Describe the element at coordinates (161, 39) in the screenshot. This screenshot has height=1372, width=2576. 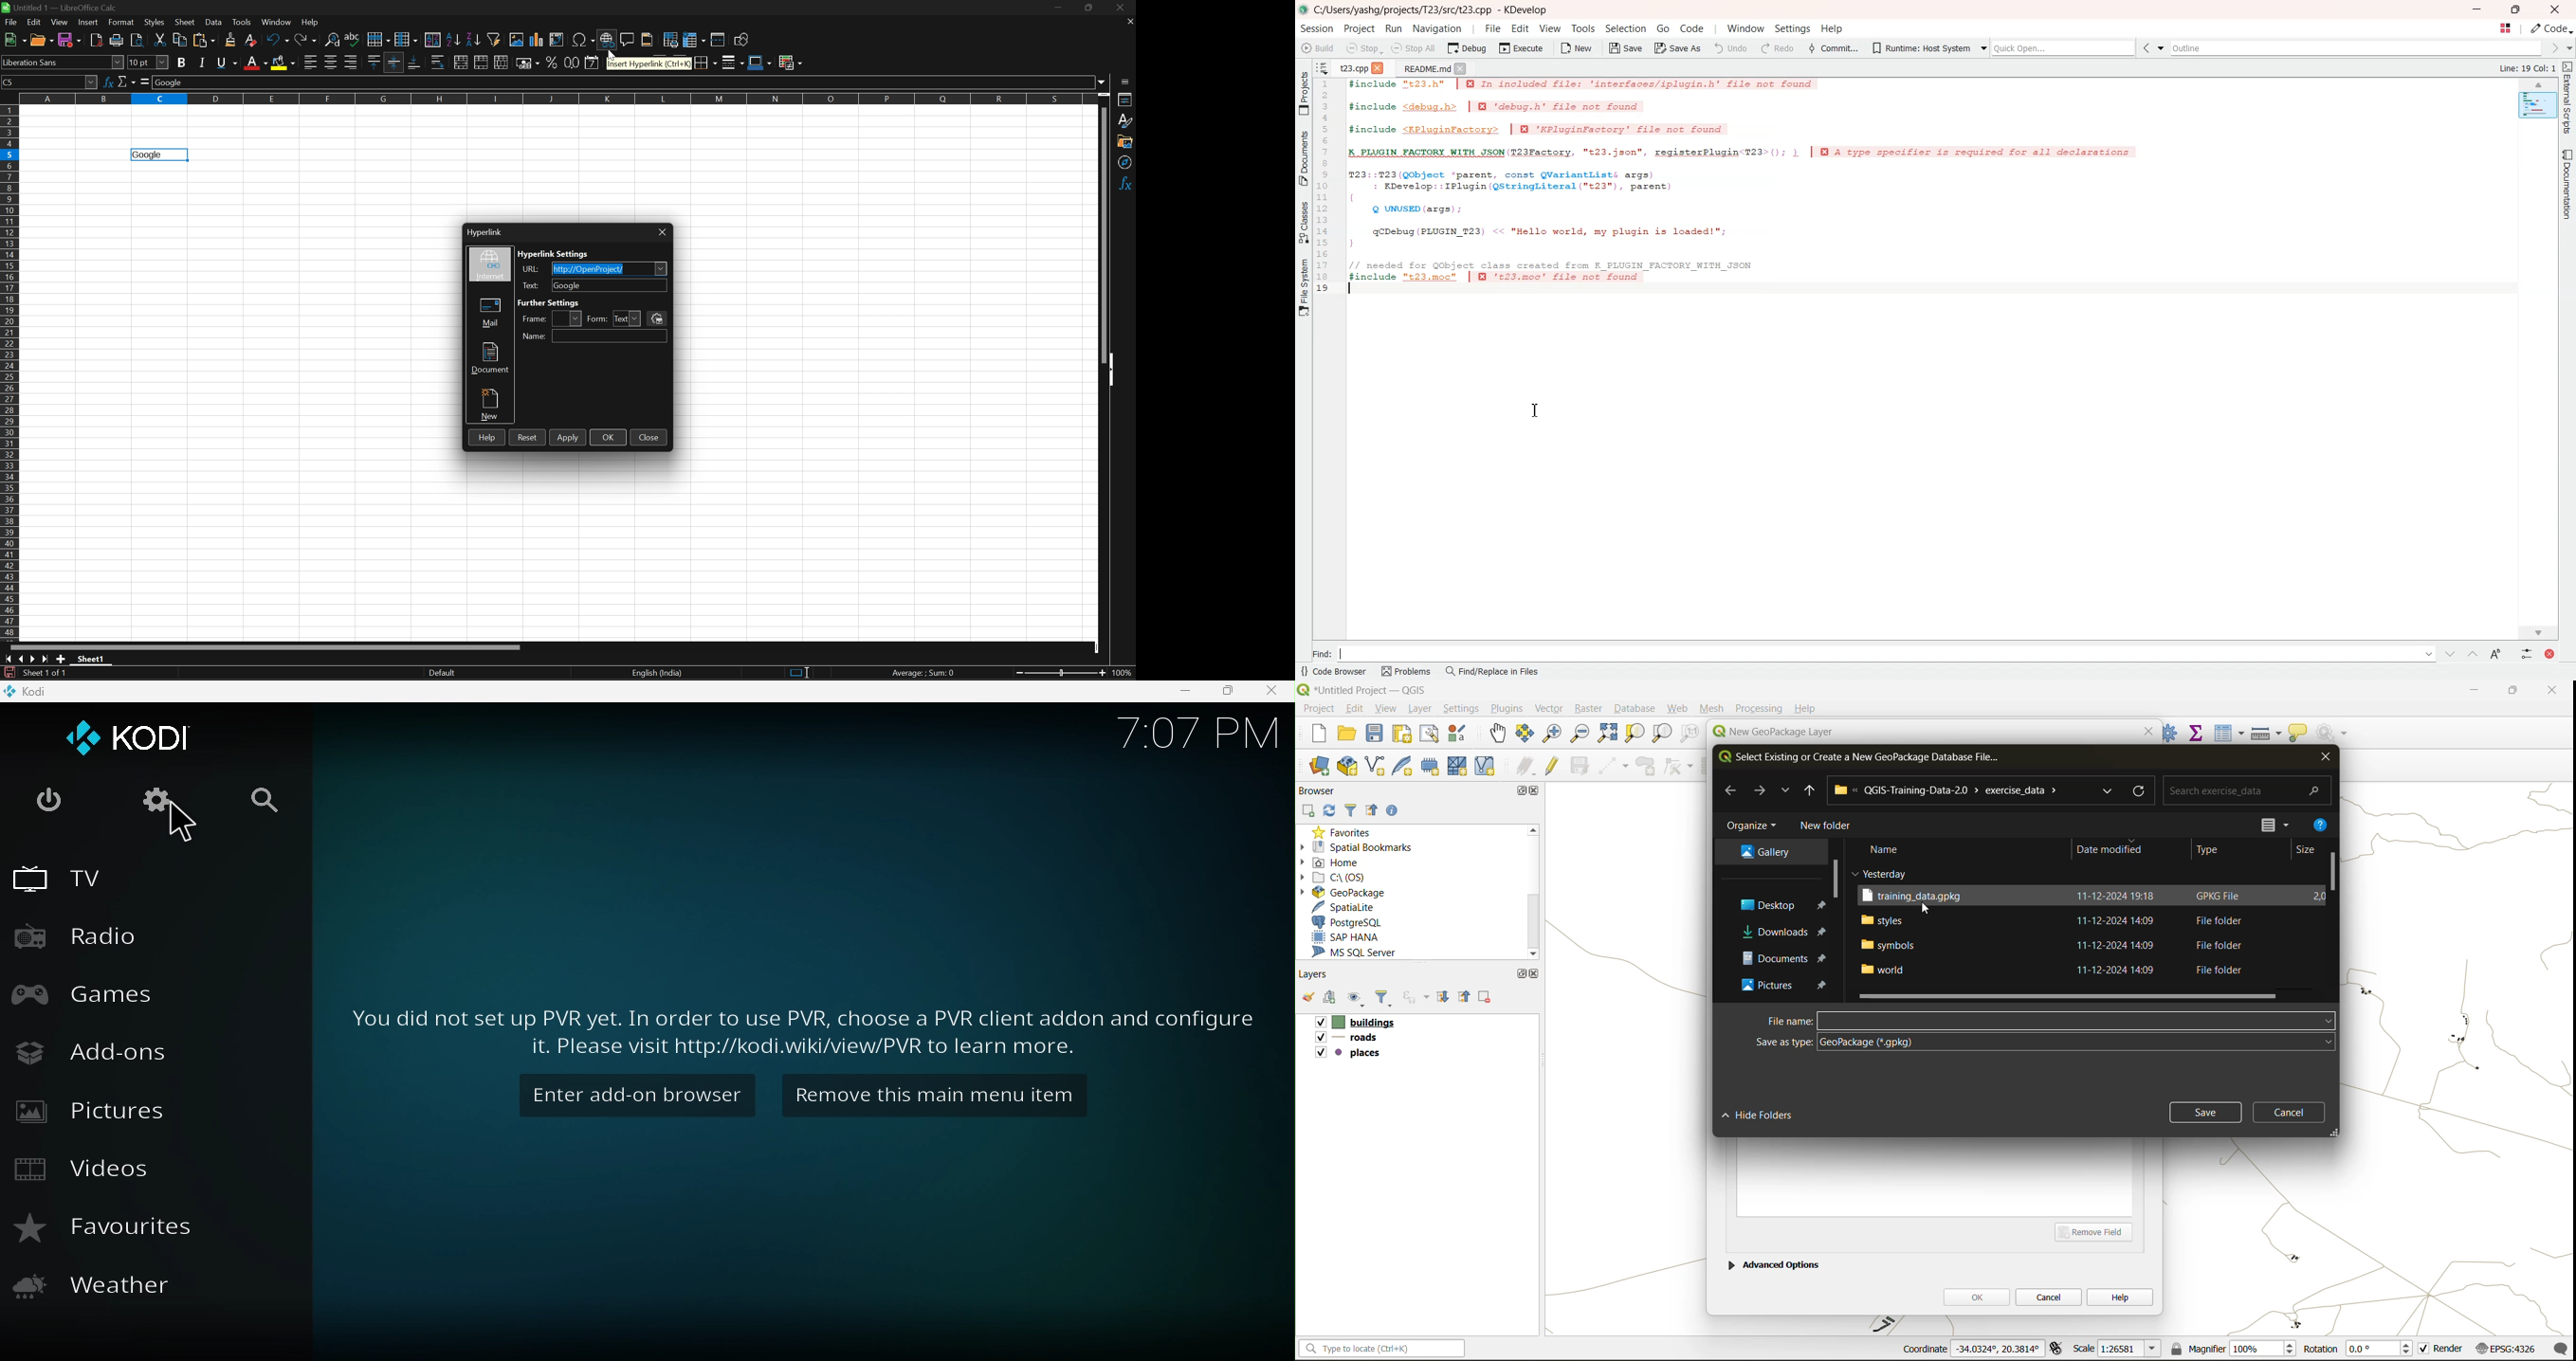
I see `Cut` at that location.